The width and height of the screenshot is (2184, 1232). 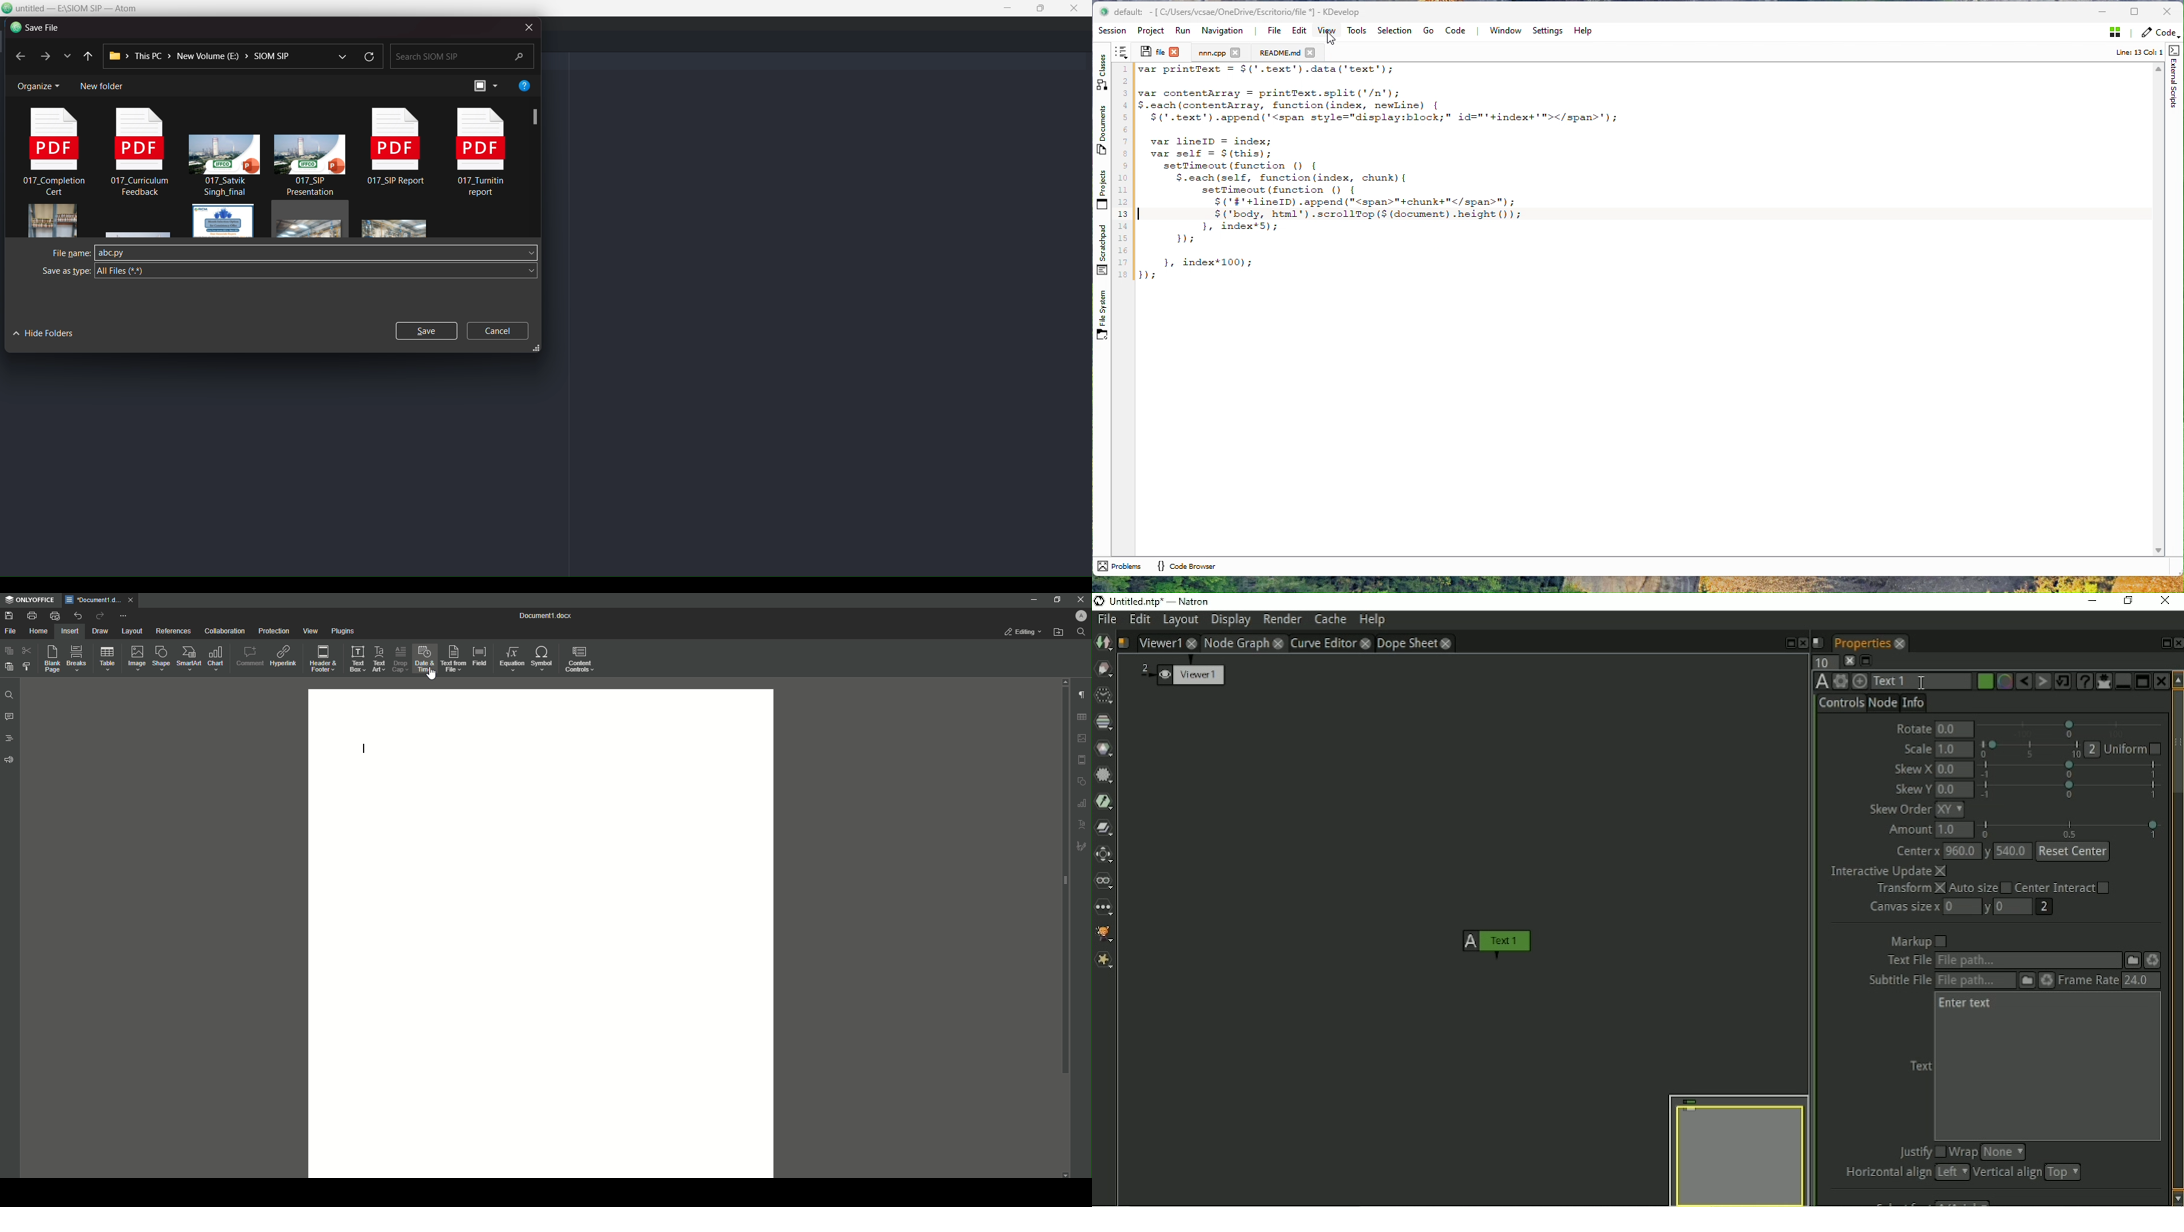 What do you see at coordinates (1101, 319) in the screenshot?
I see `File System` at bounding box center [1101, 319].